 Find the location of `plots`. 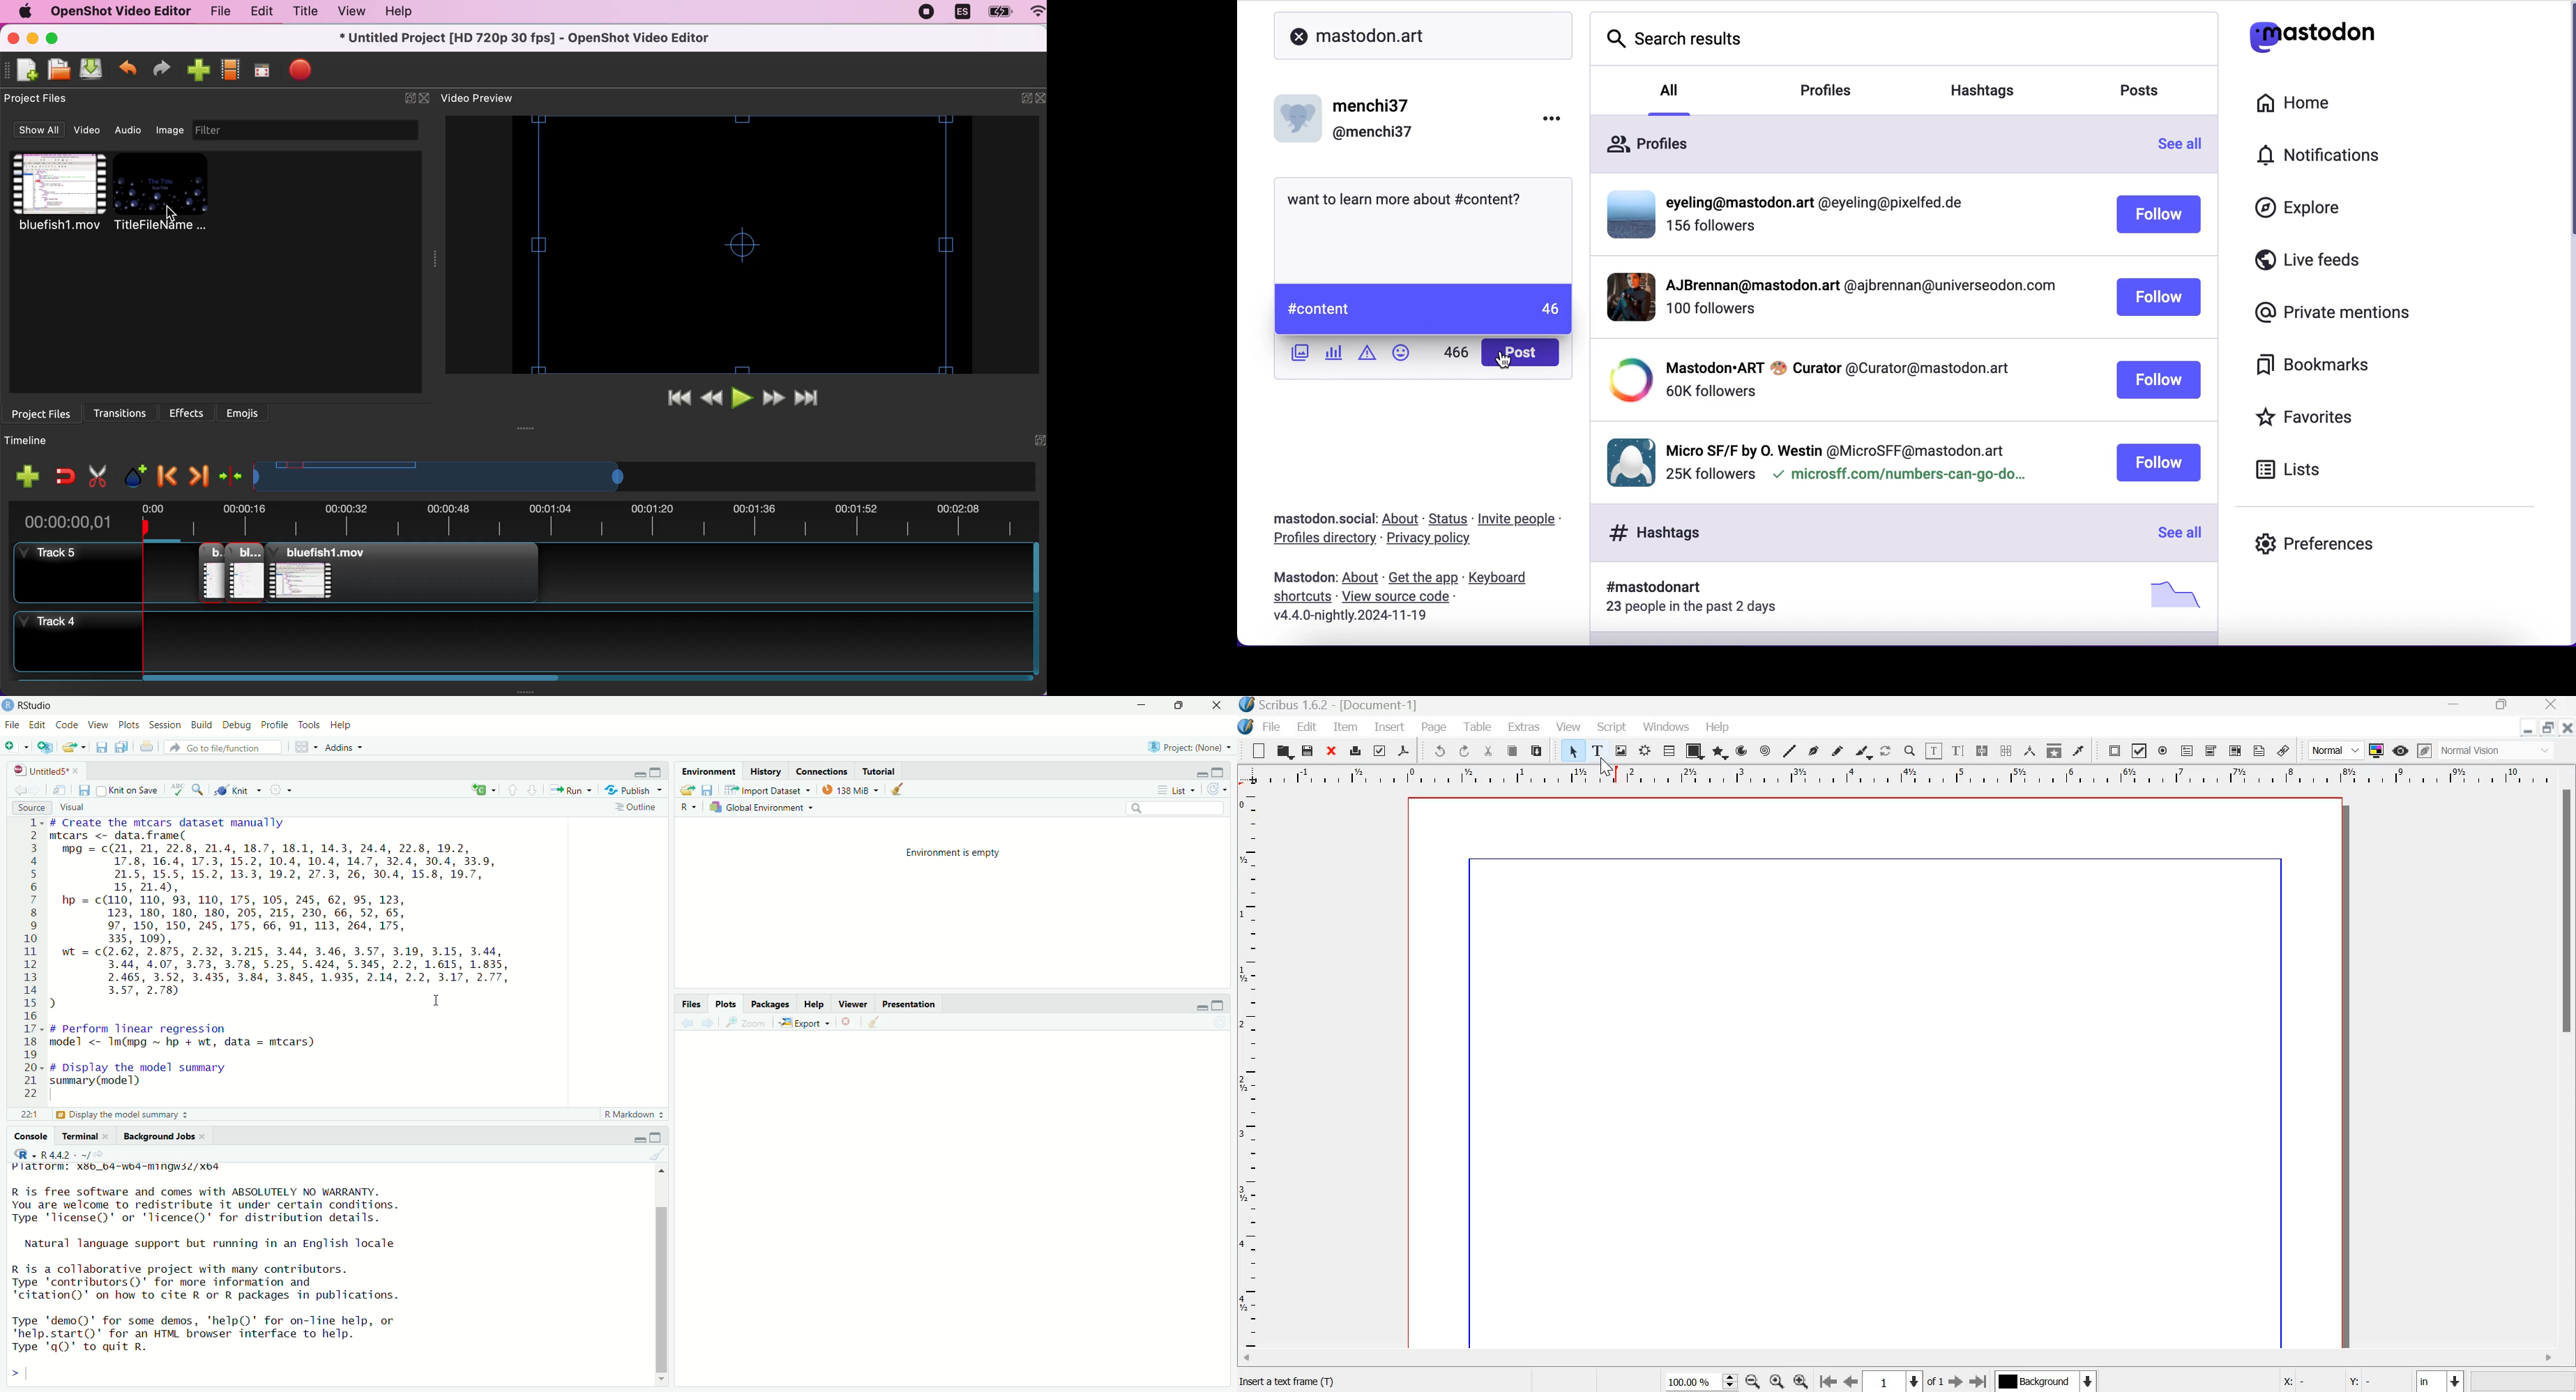

plots is located at coordinates (129, 725).